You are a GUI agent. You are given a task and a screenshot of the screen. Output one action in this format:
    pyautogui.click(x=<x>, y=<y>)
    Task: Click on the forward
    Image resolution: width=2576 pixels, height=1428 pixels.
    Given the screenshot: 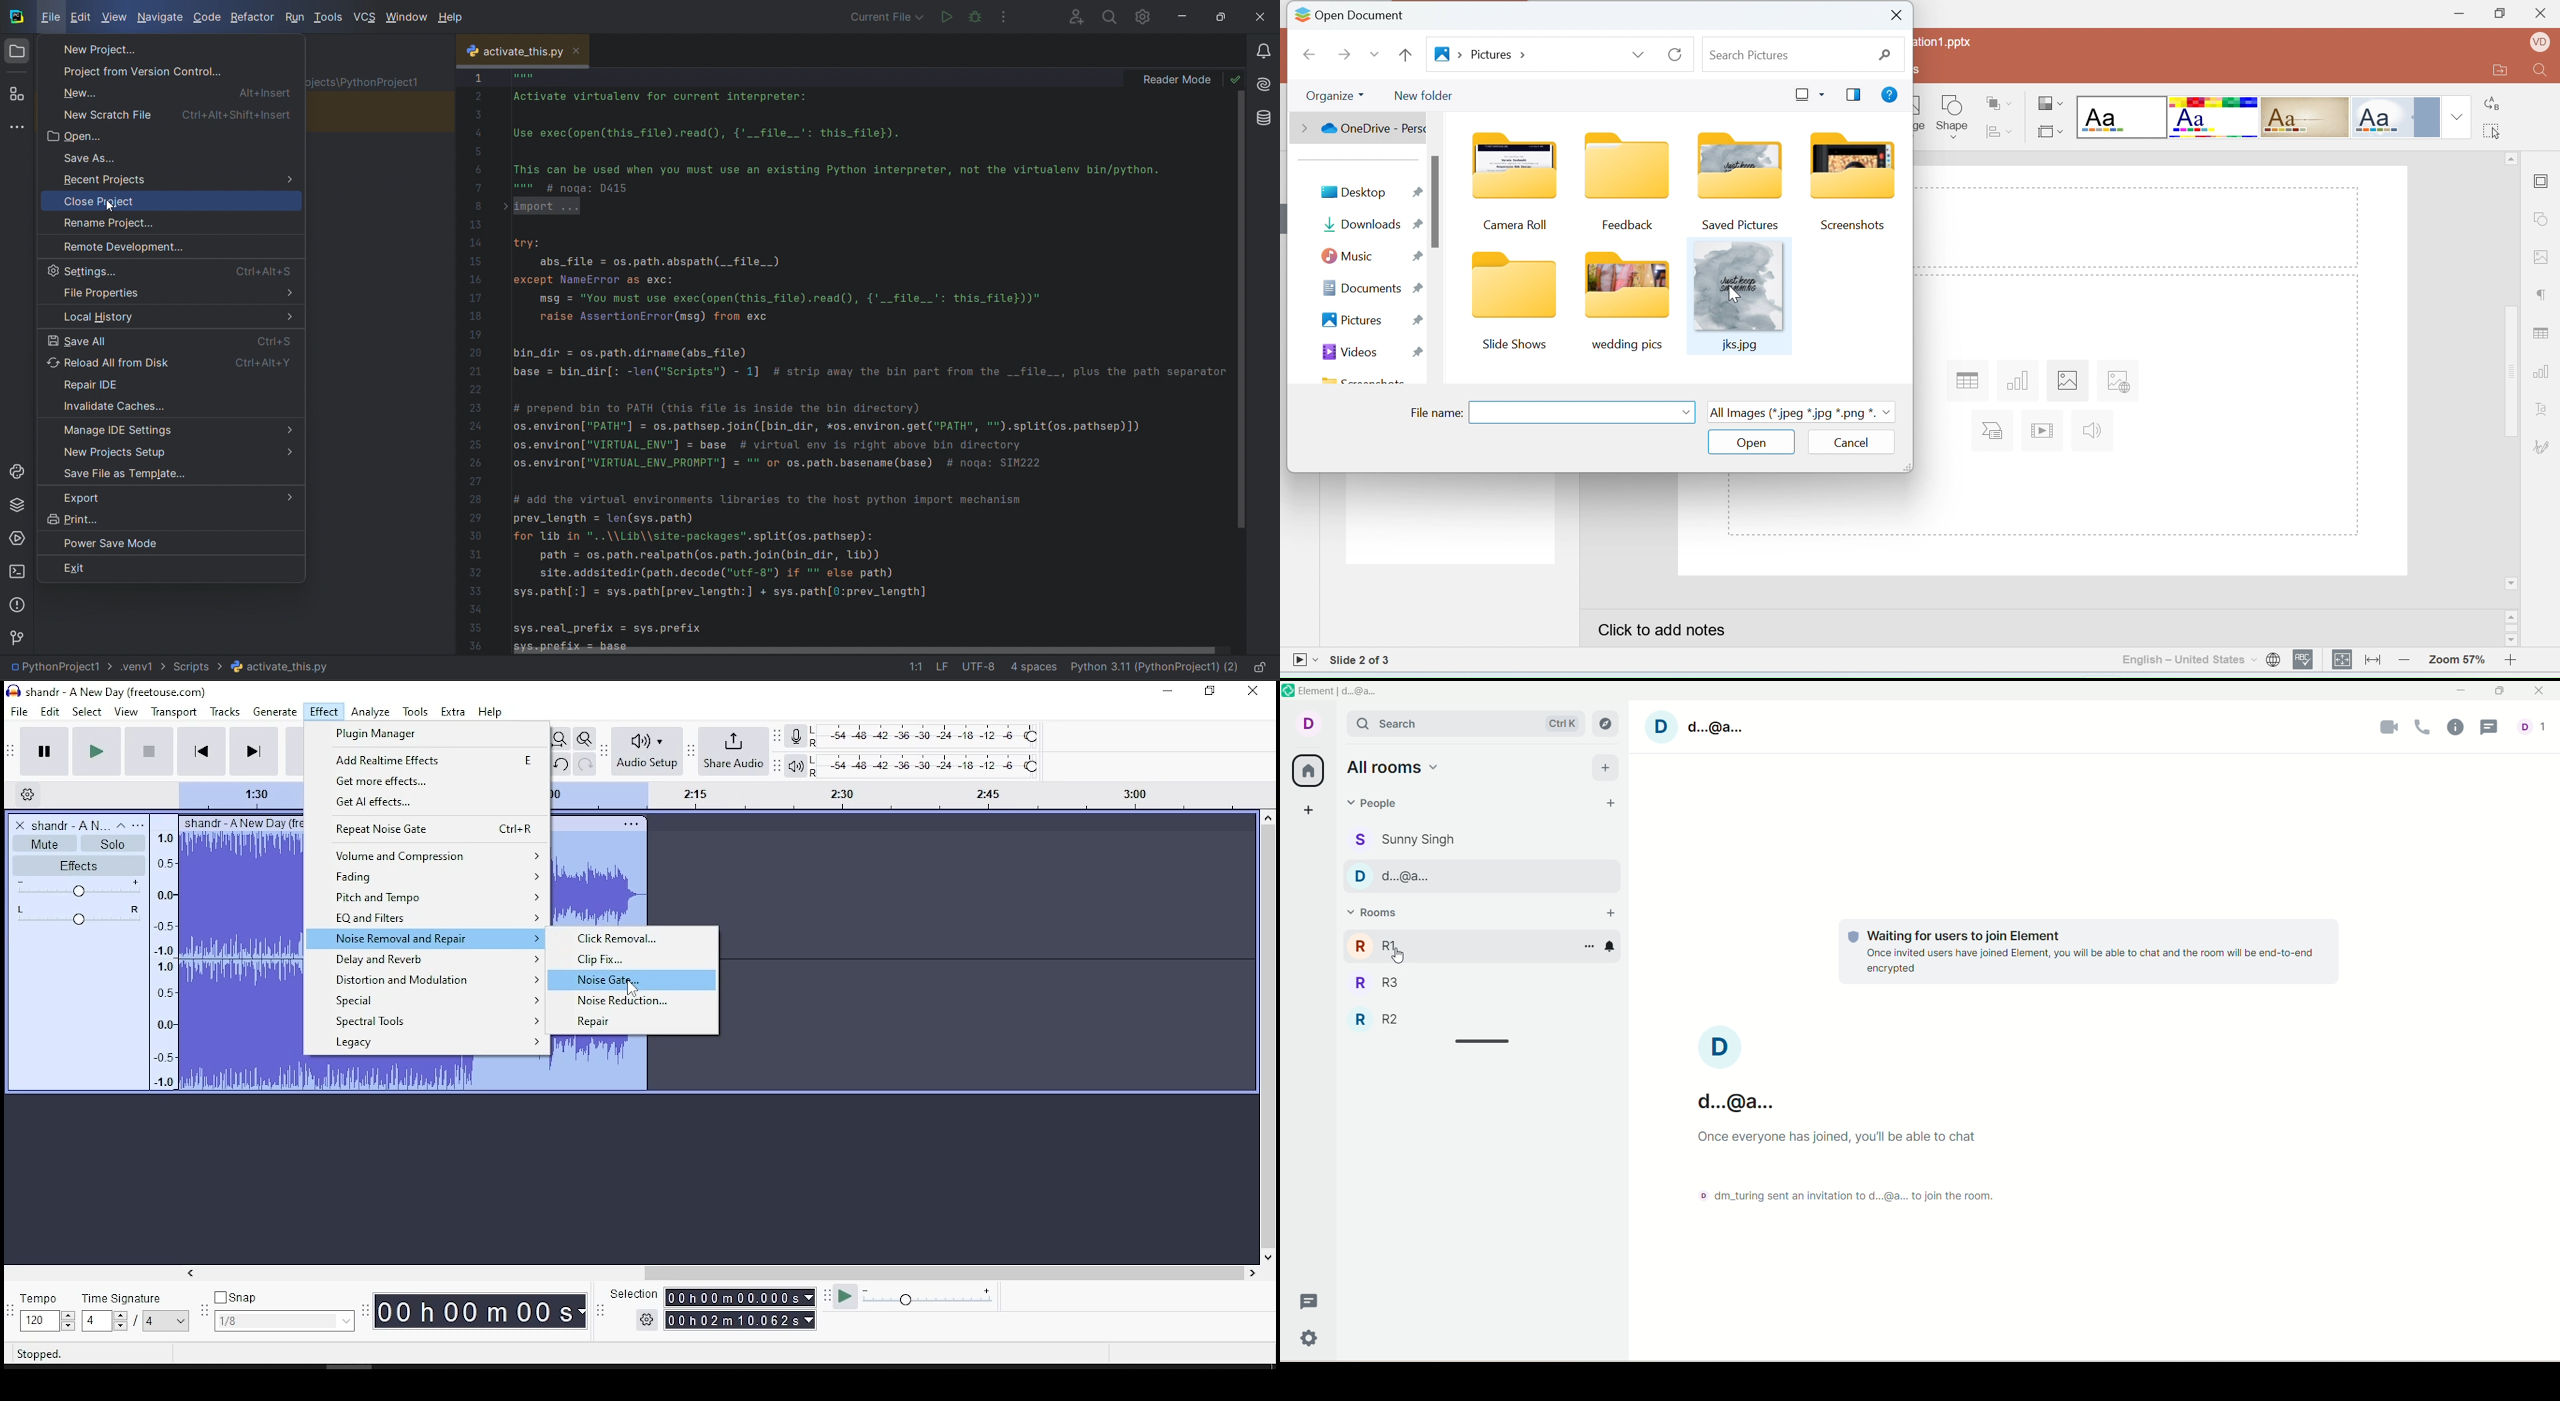 What is the action you would take?
    pyautogui.click(x=1342, y=55)
    